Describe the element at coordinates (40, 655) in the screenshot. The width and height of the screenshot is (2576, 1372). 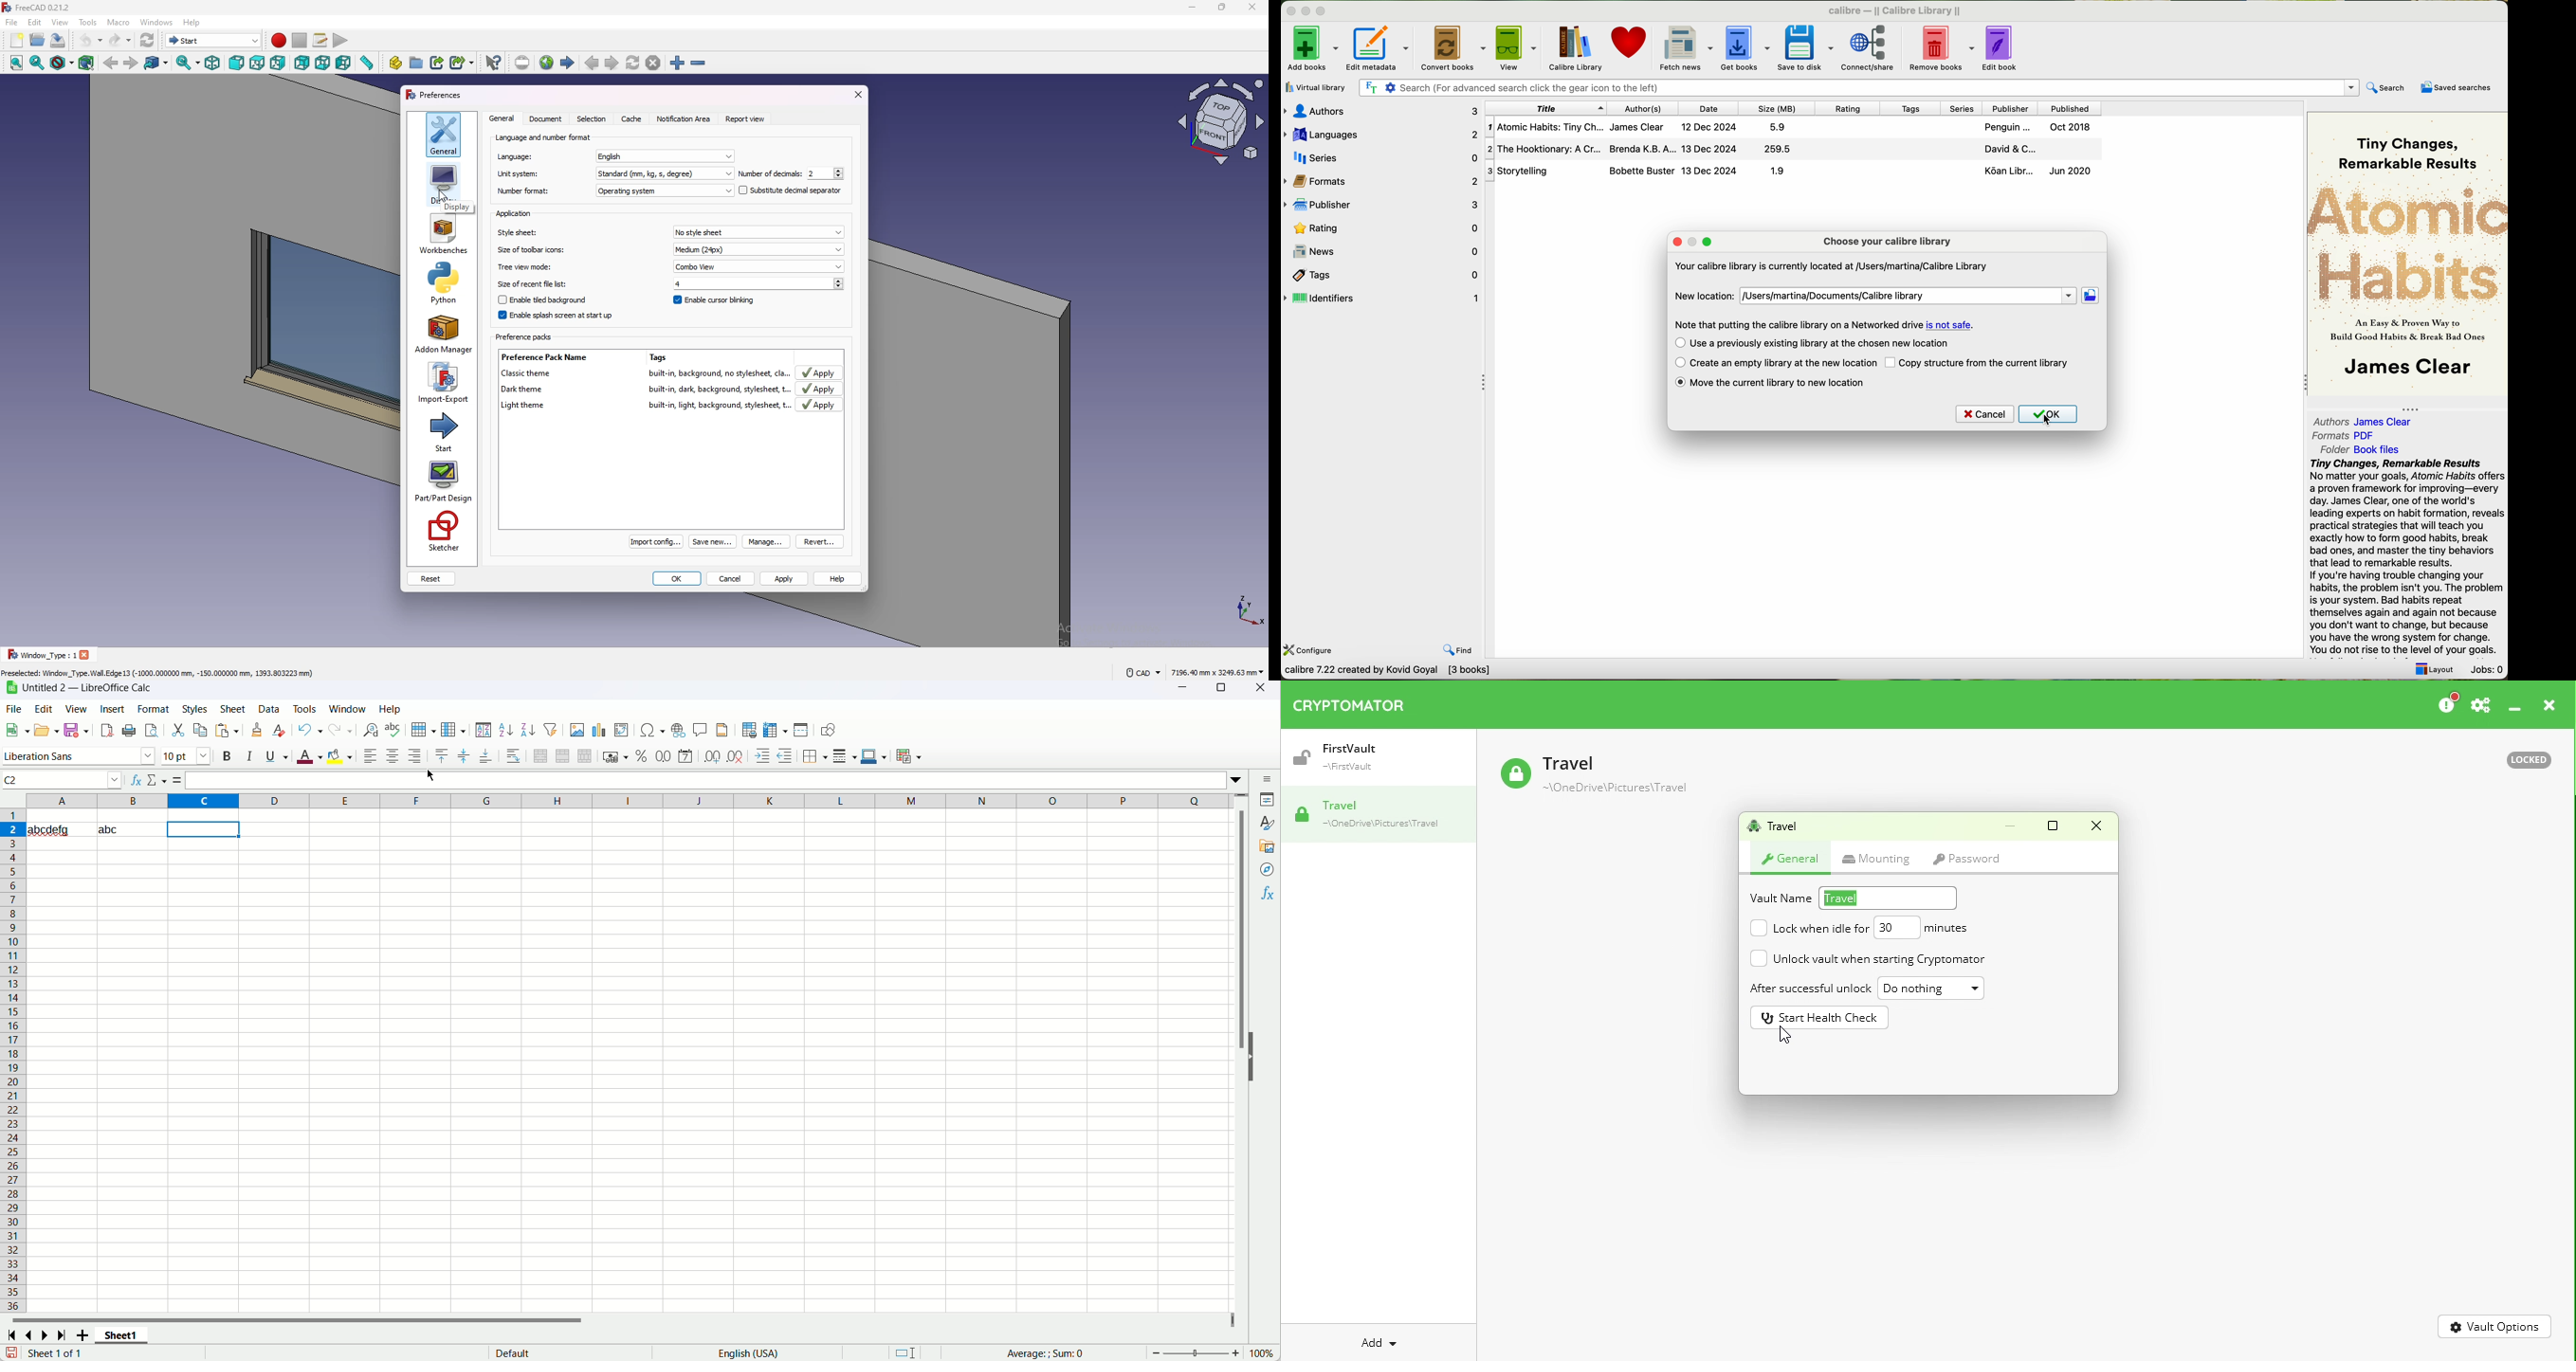
I see `Window _Type : 1` at that location.